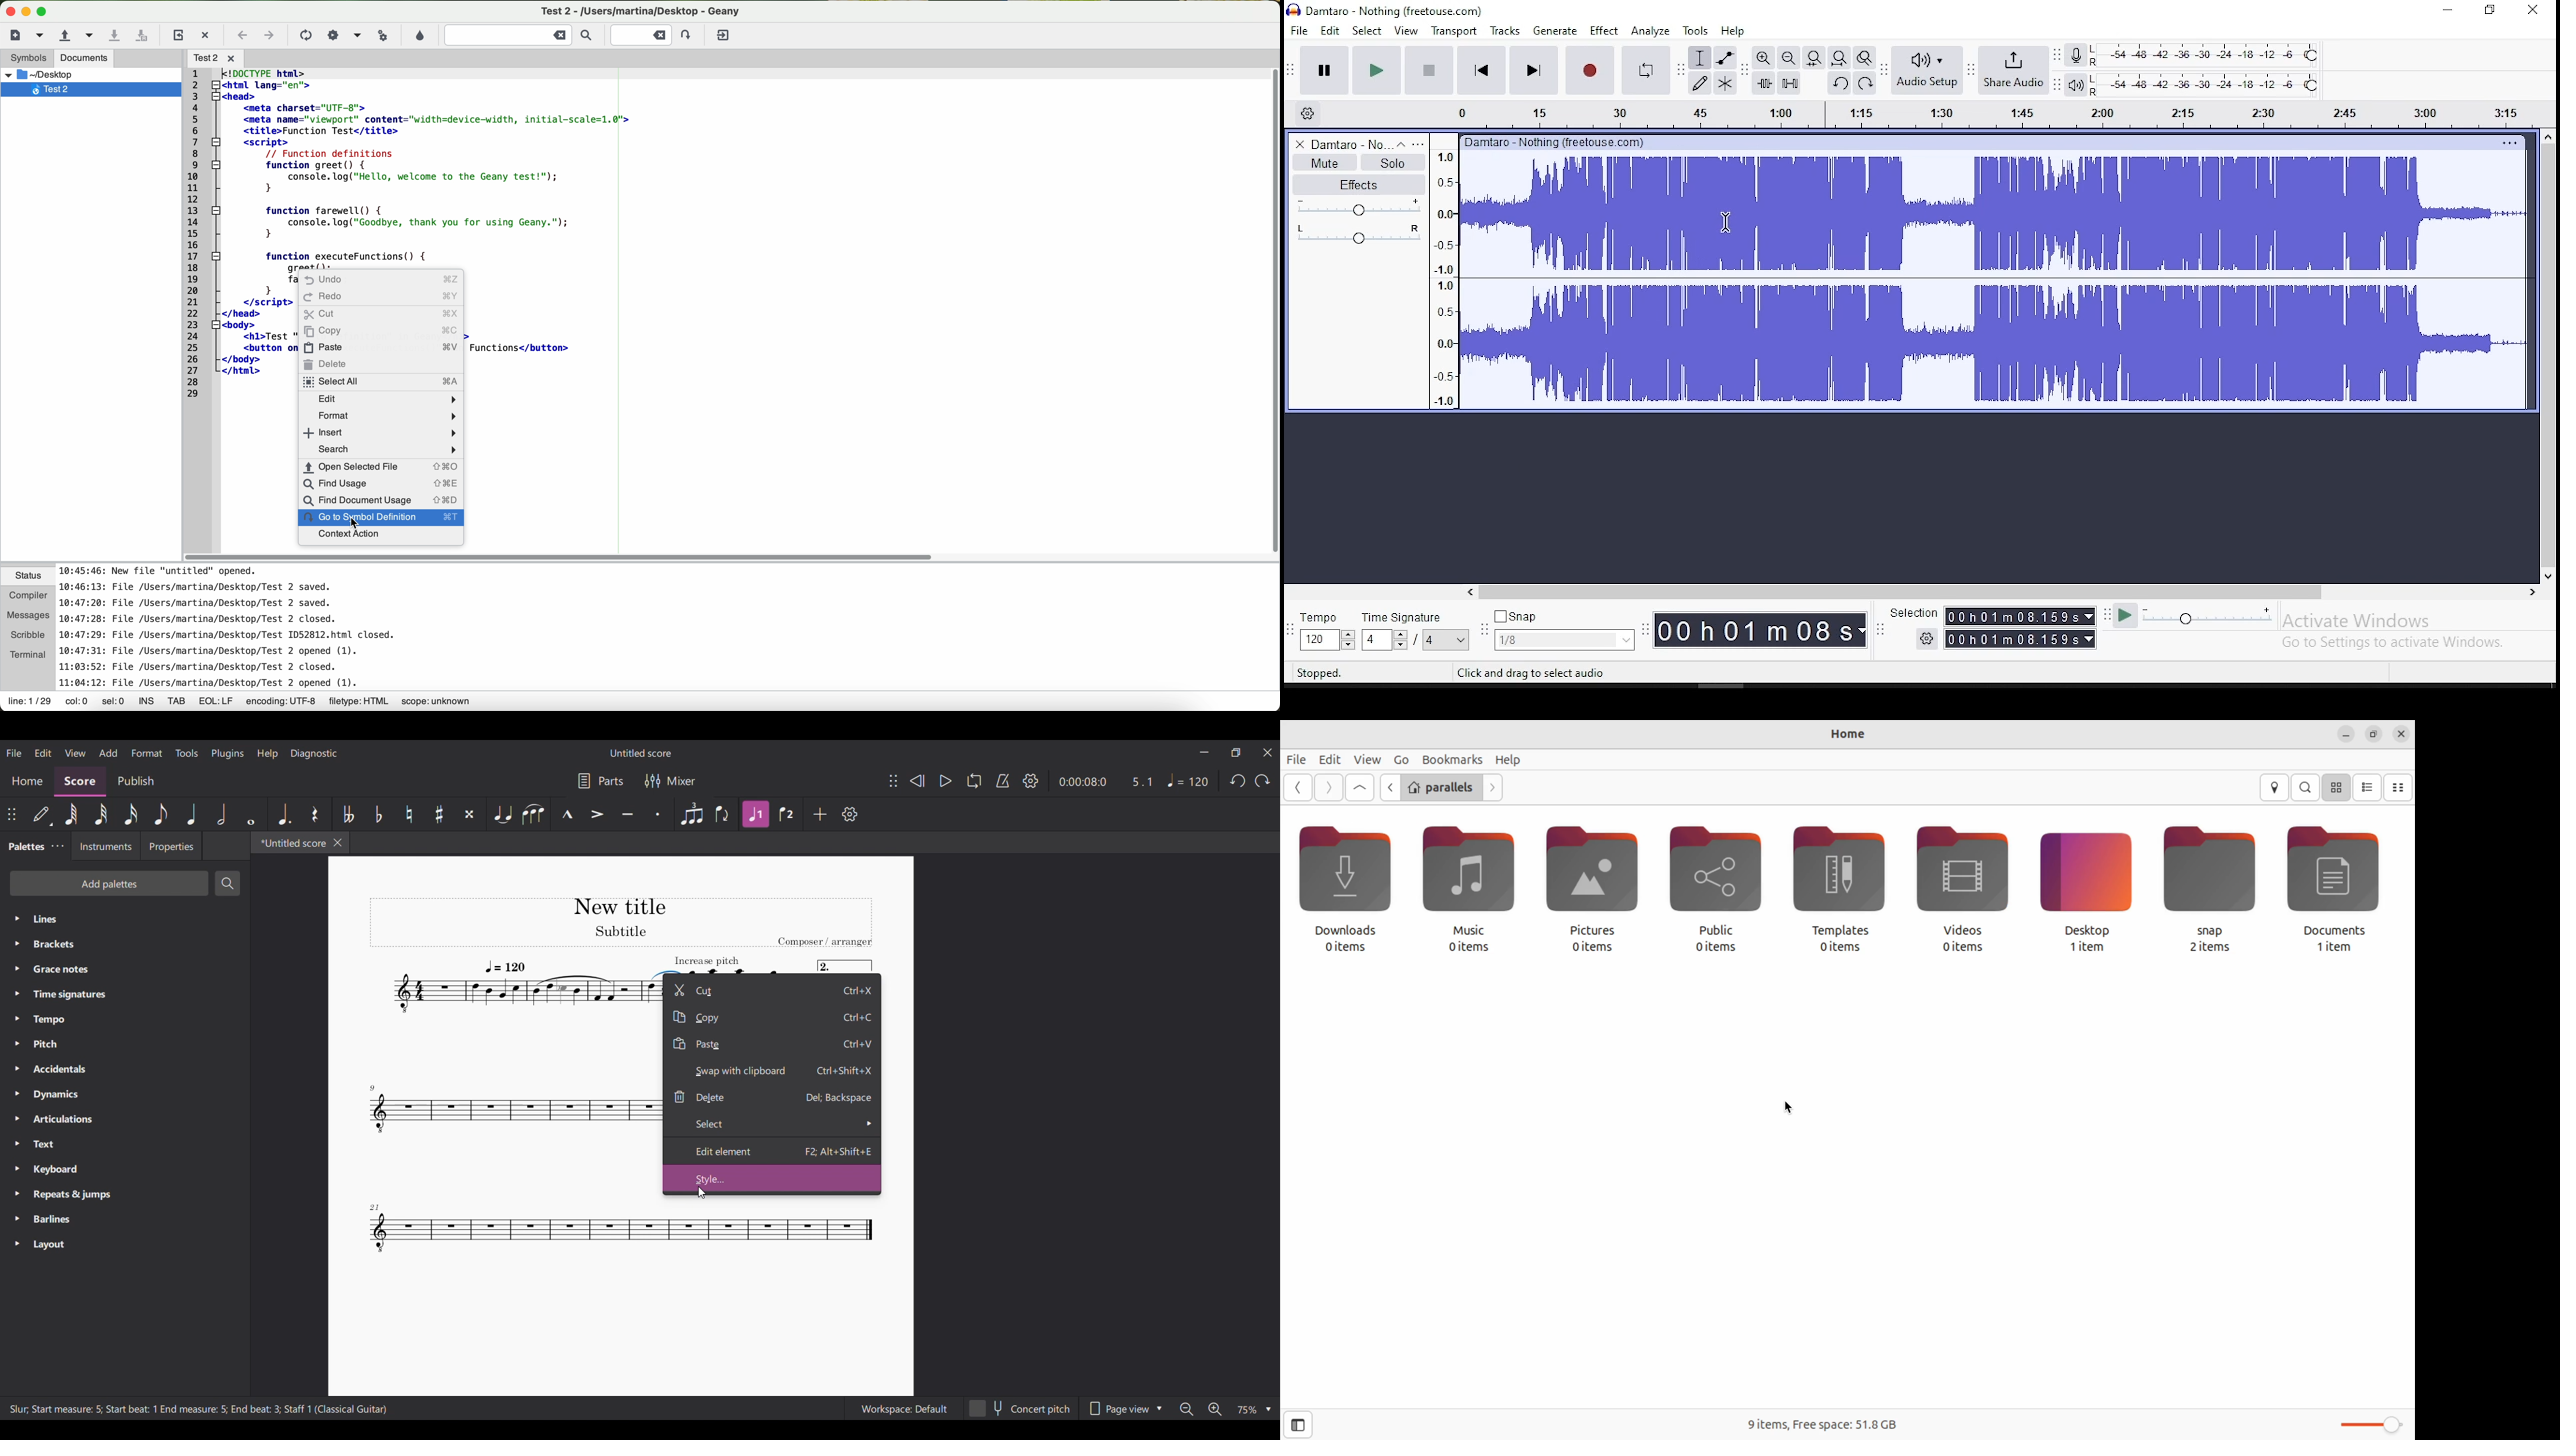 This screenshot has width=2576, height=1456. What do you see at coordinates (1814, 58) in the screenshot?
I see `fit project to width` at bounding box center [1814, 58].